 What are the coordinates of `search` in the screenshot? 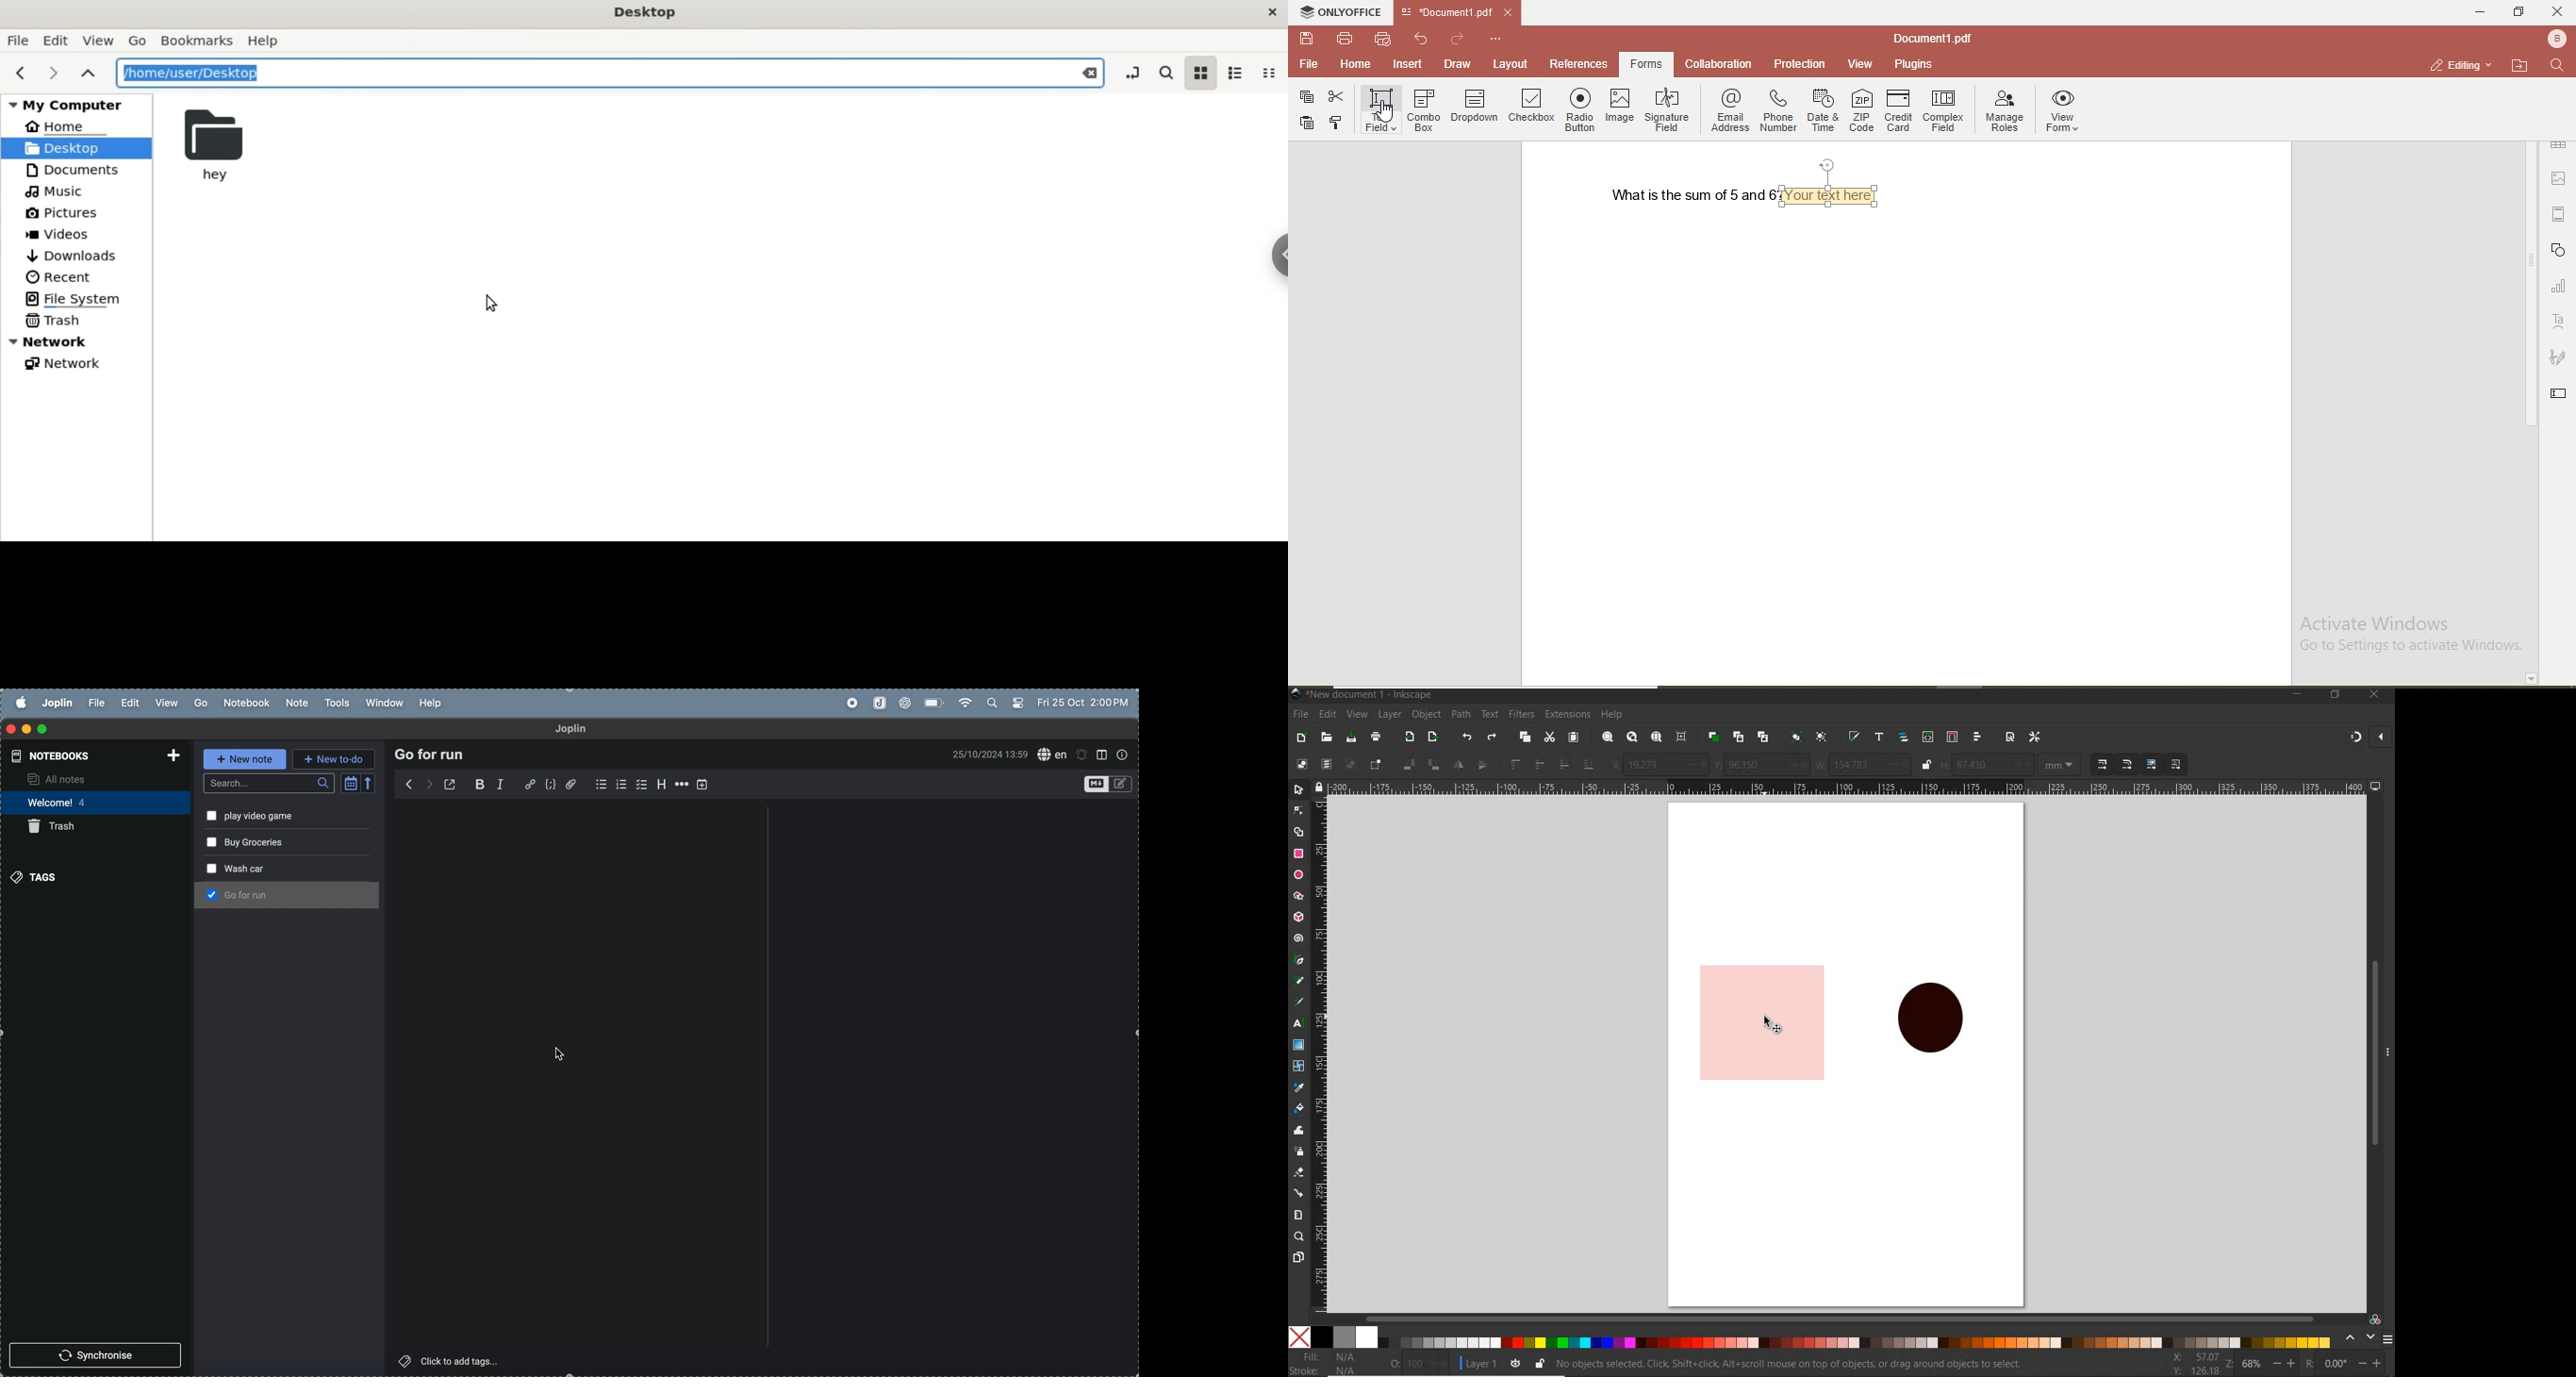 It's located at (266, 784).